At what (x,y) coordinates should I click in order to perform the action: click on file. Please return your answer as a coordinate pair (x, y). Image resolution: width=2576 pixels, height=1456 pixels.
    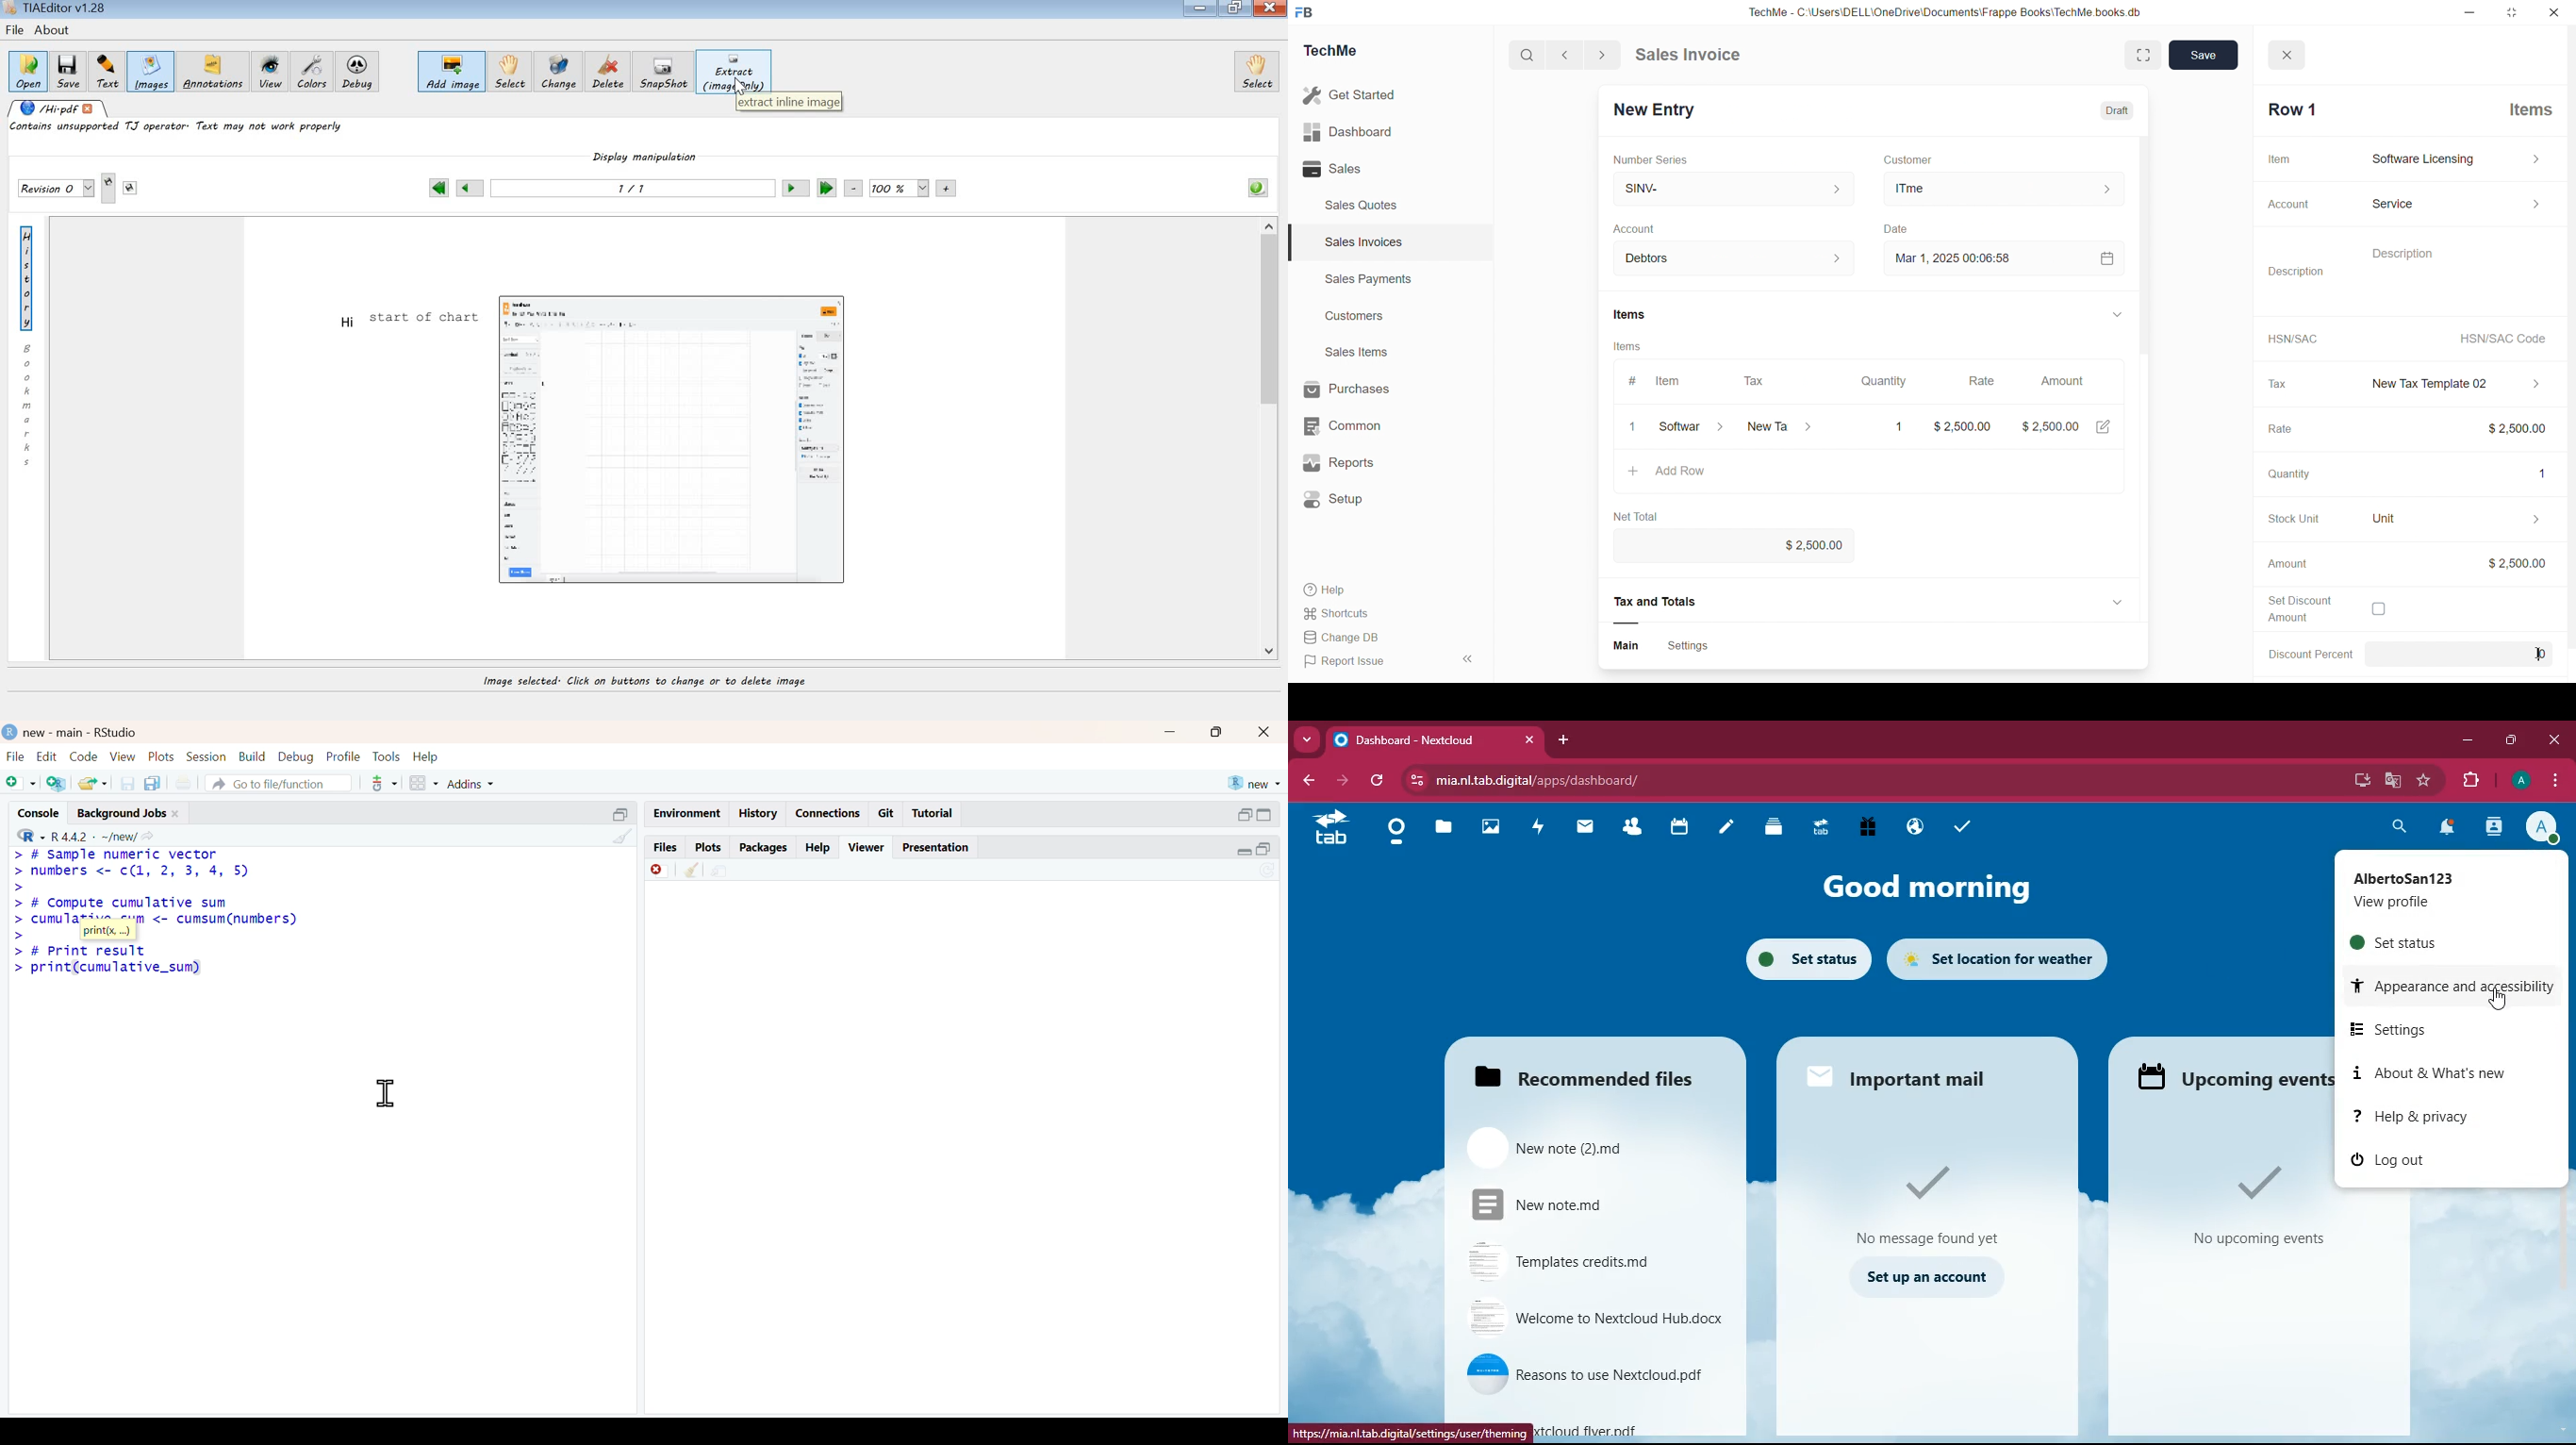
    Looking at the image, I should click on (17, 756).